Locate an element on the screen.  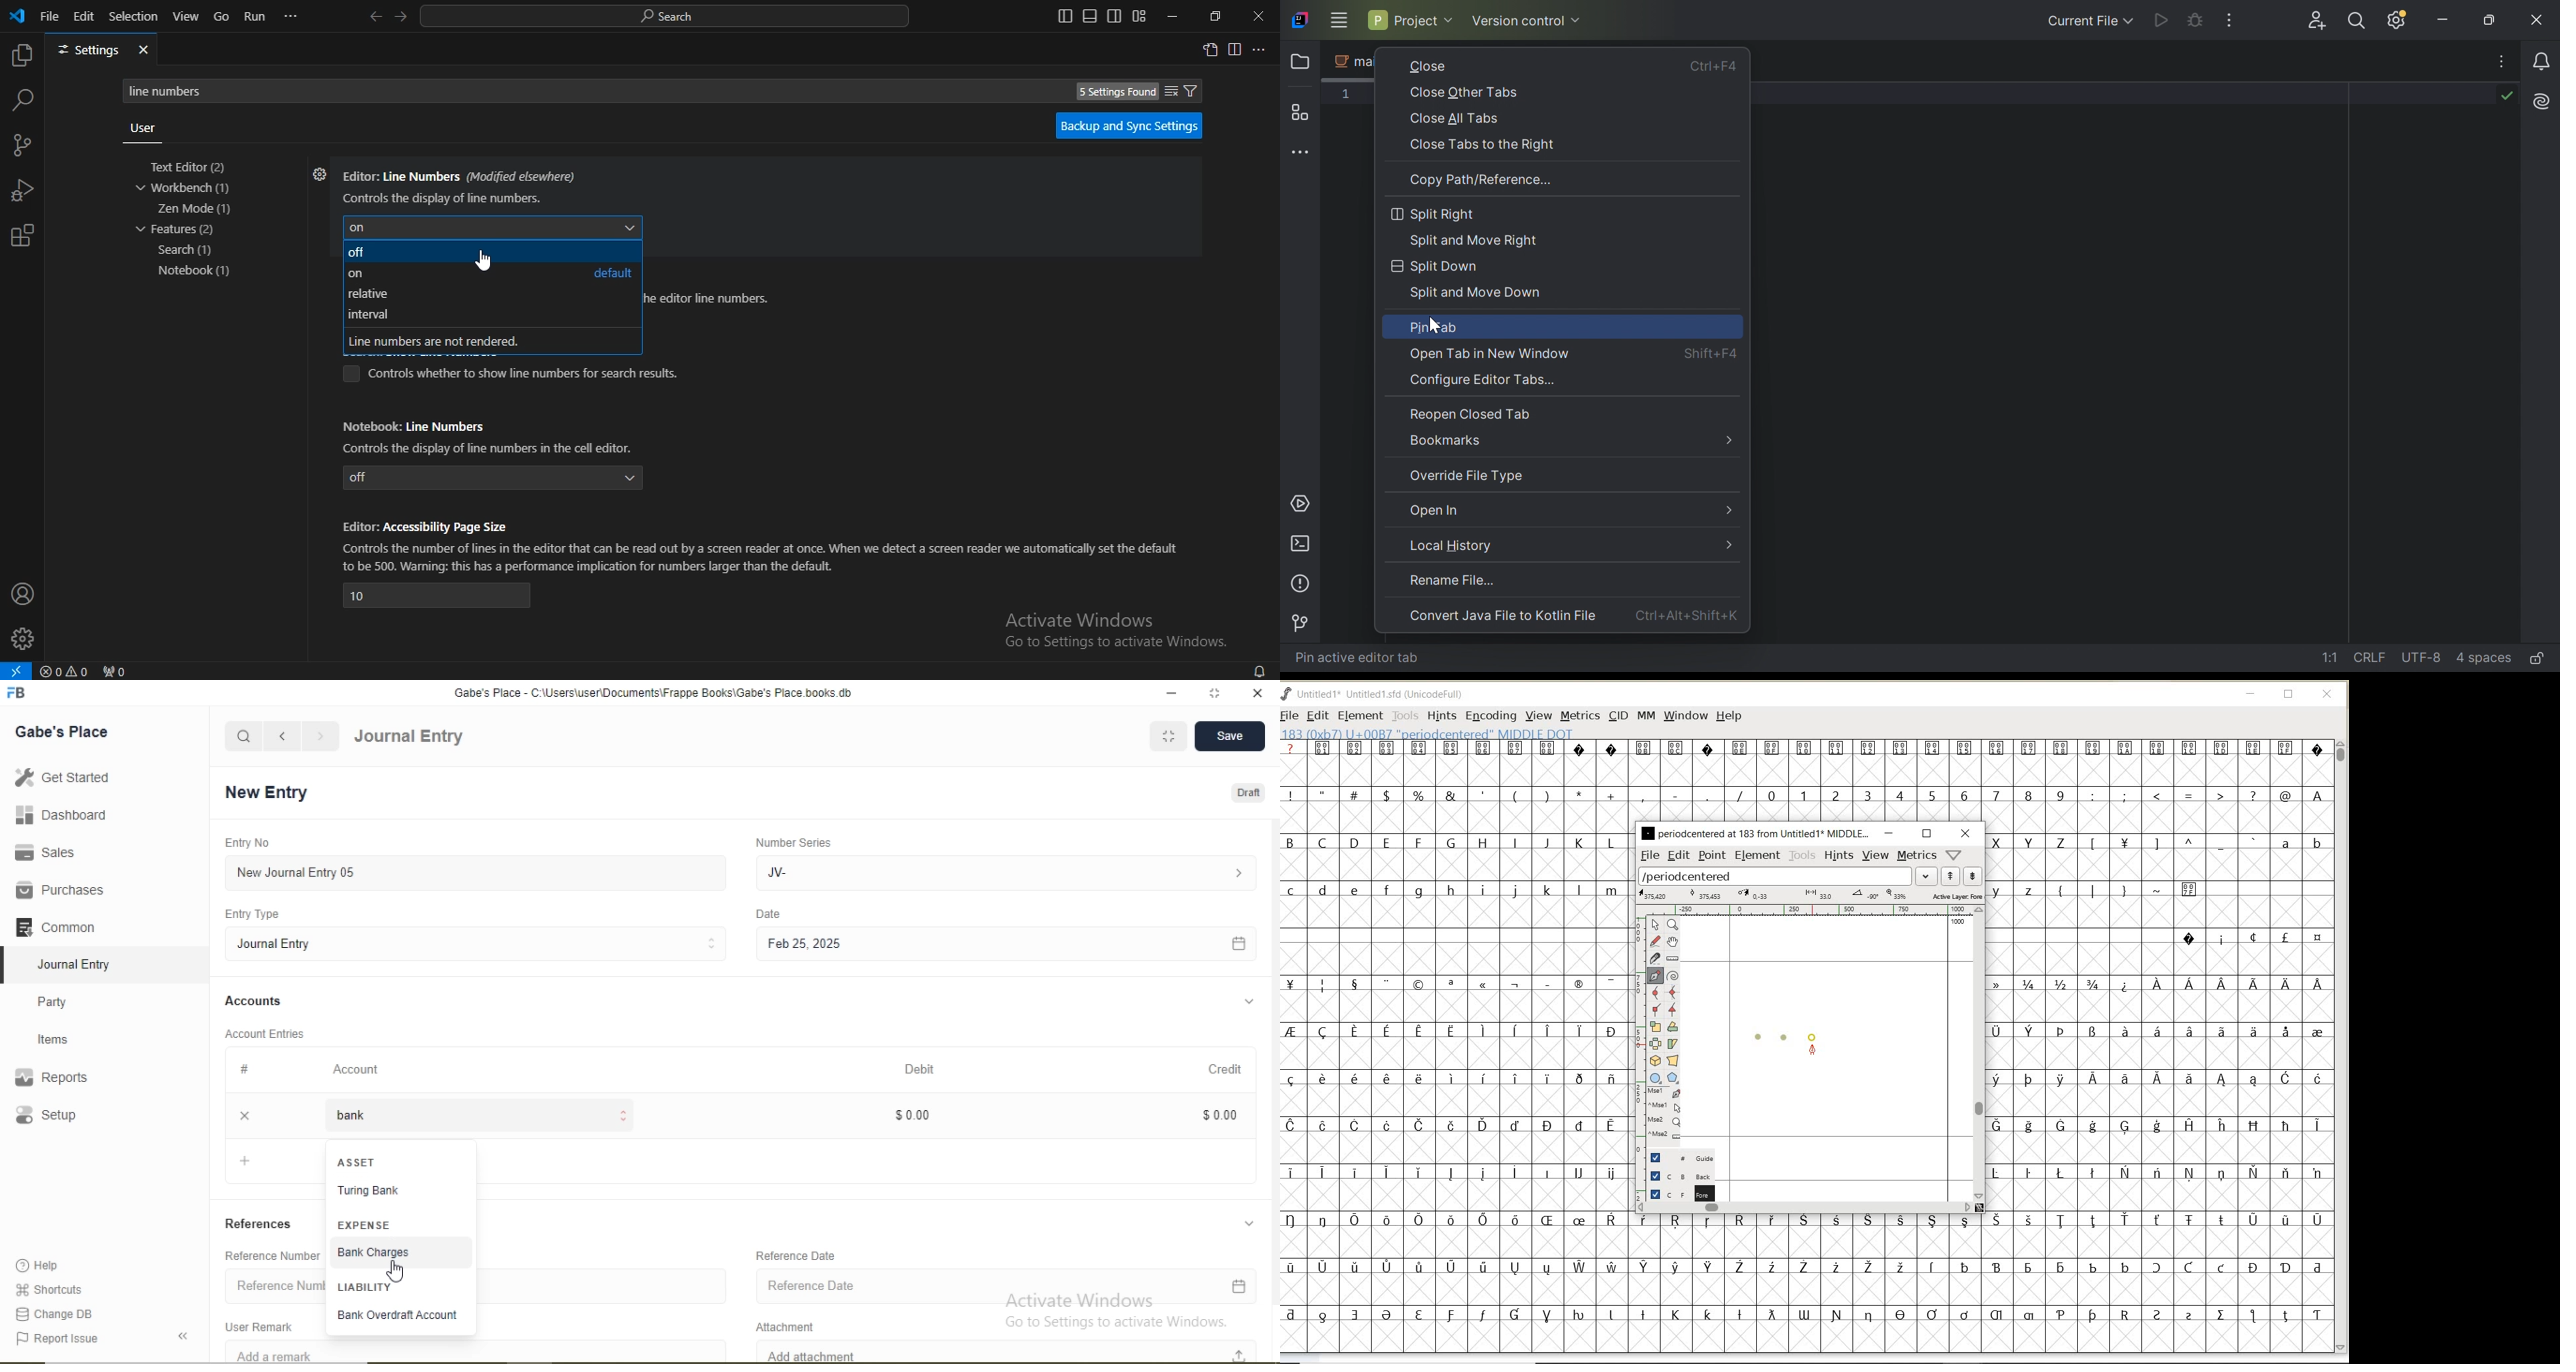
Gabe's Place - C:\Users\useriDocuments\Frappe Books\Gabe's Place books.db is located at coordinates (655, 692).